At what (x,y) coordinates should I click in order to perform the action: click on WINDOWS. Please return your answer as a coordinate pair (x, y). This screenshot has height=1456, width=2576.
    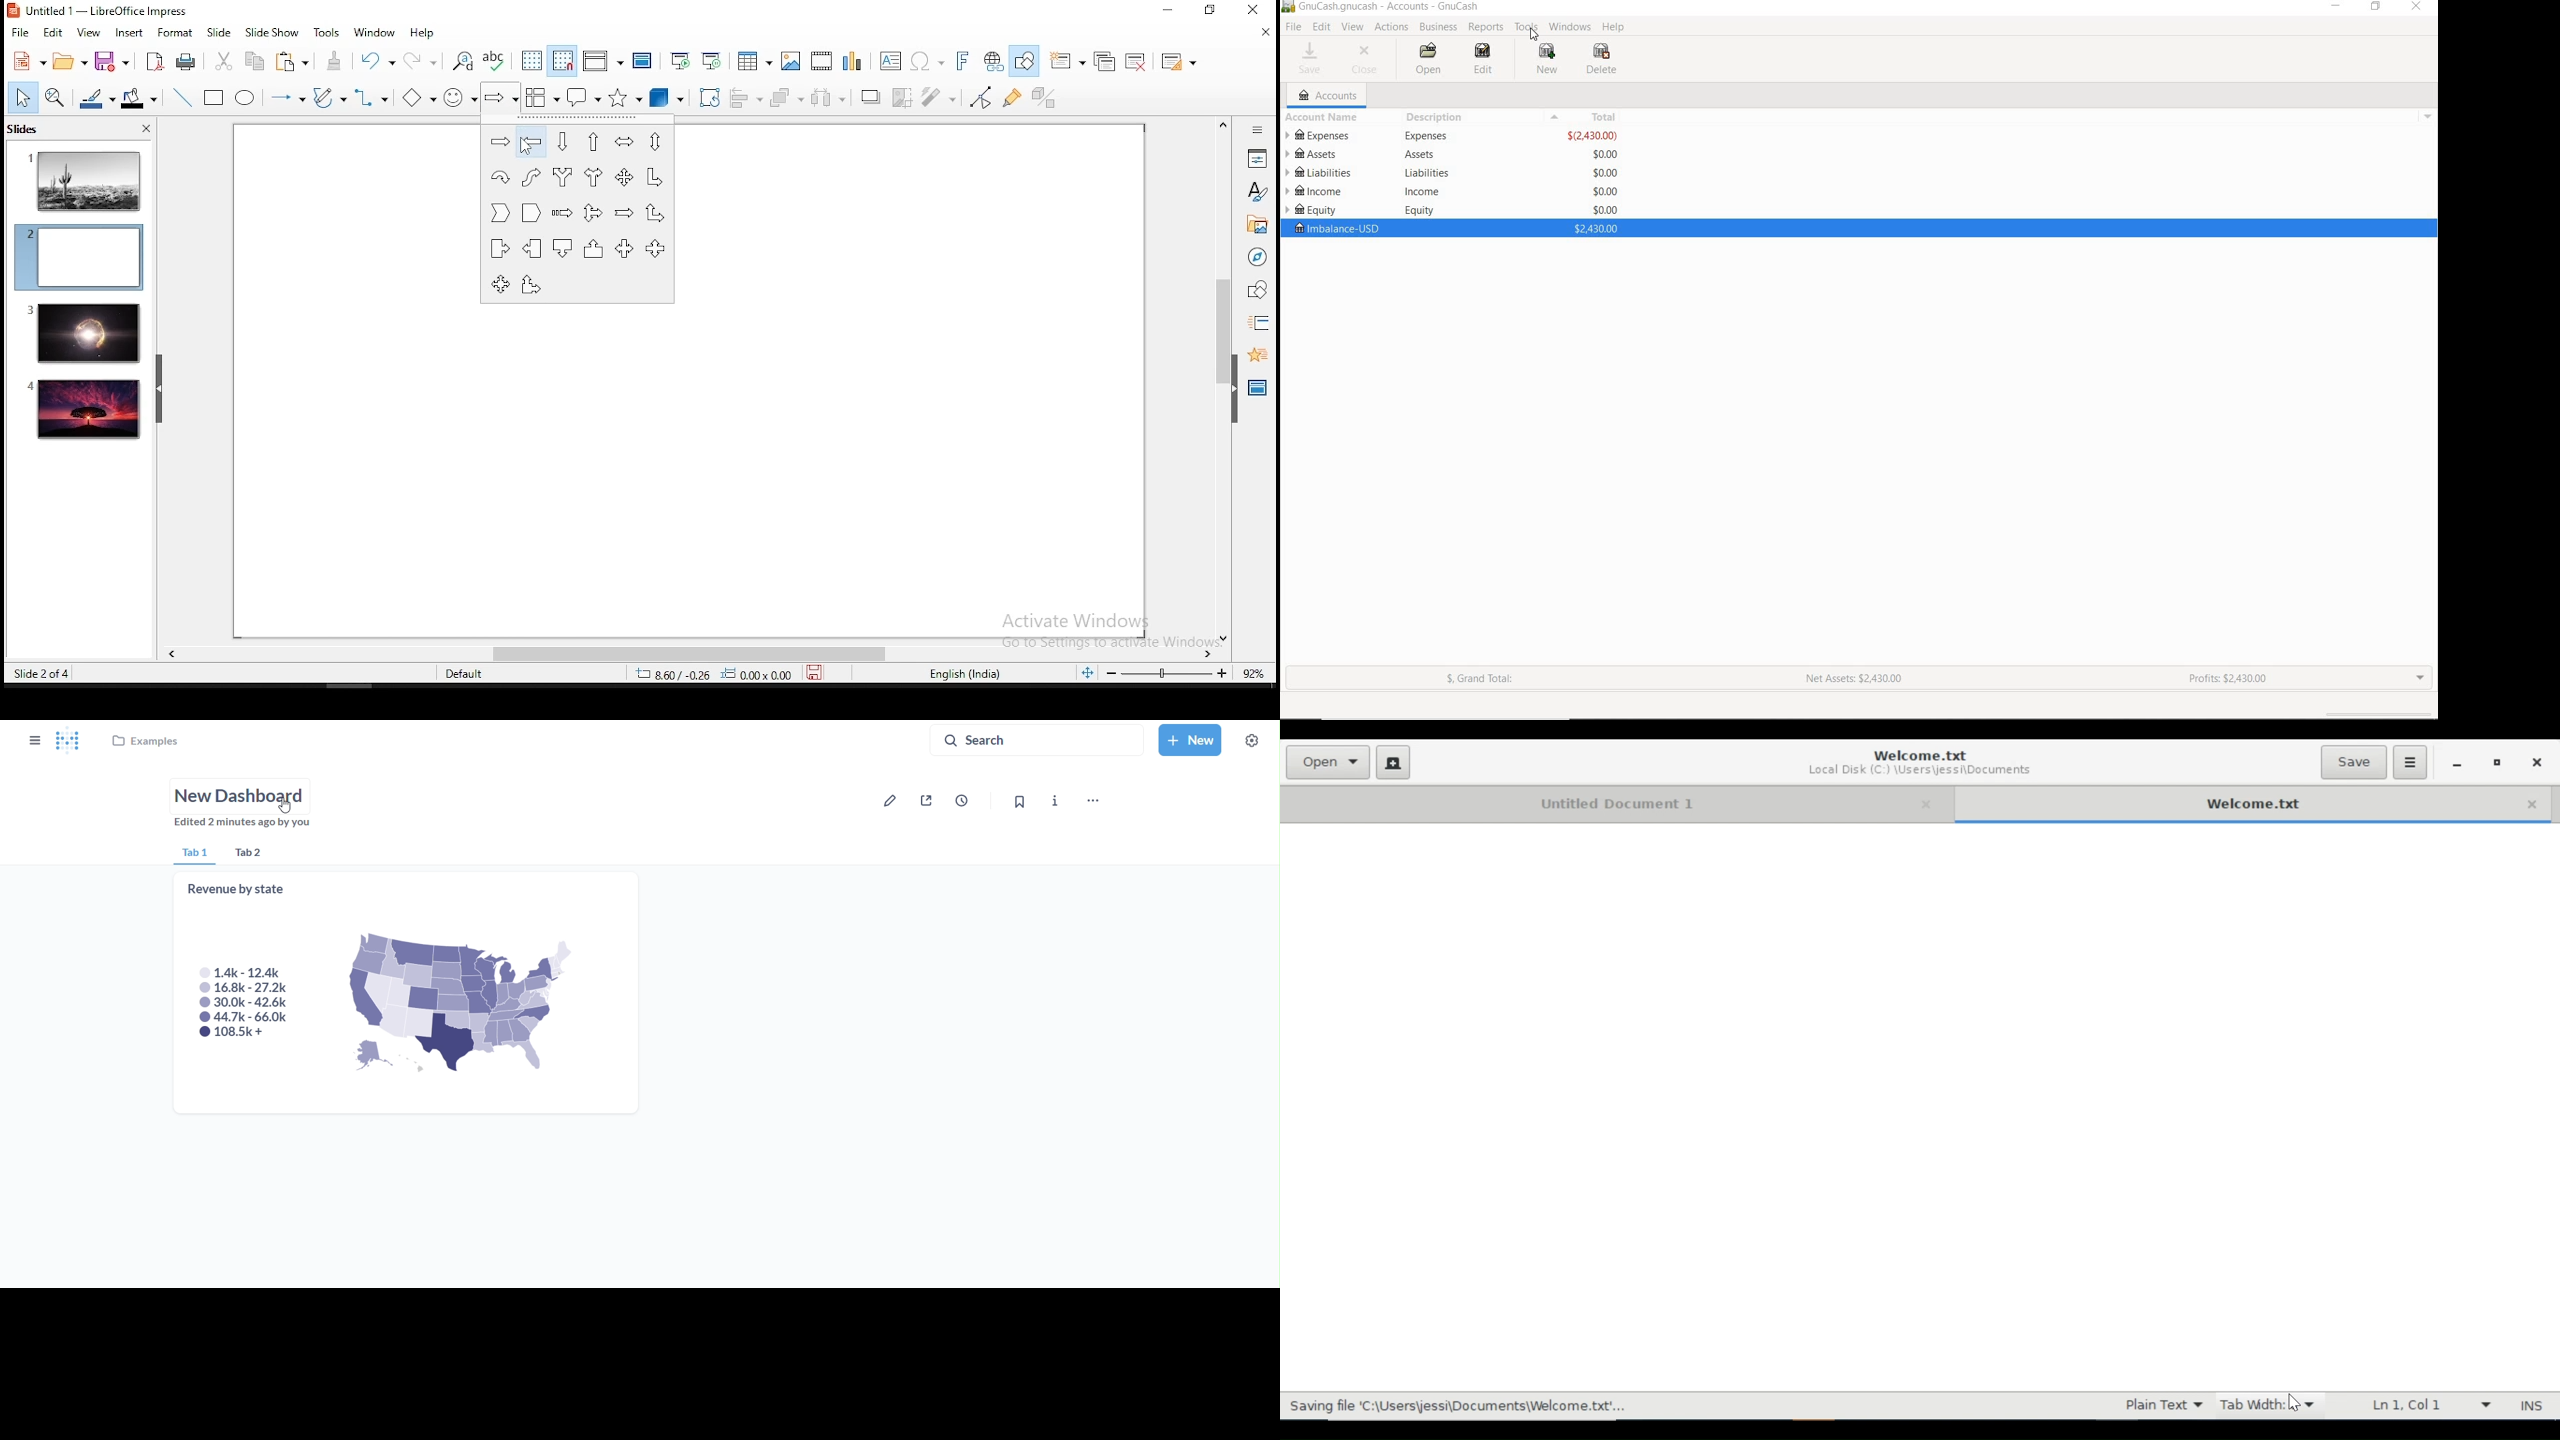
    Looking at the image, I should click on (1570, 28).